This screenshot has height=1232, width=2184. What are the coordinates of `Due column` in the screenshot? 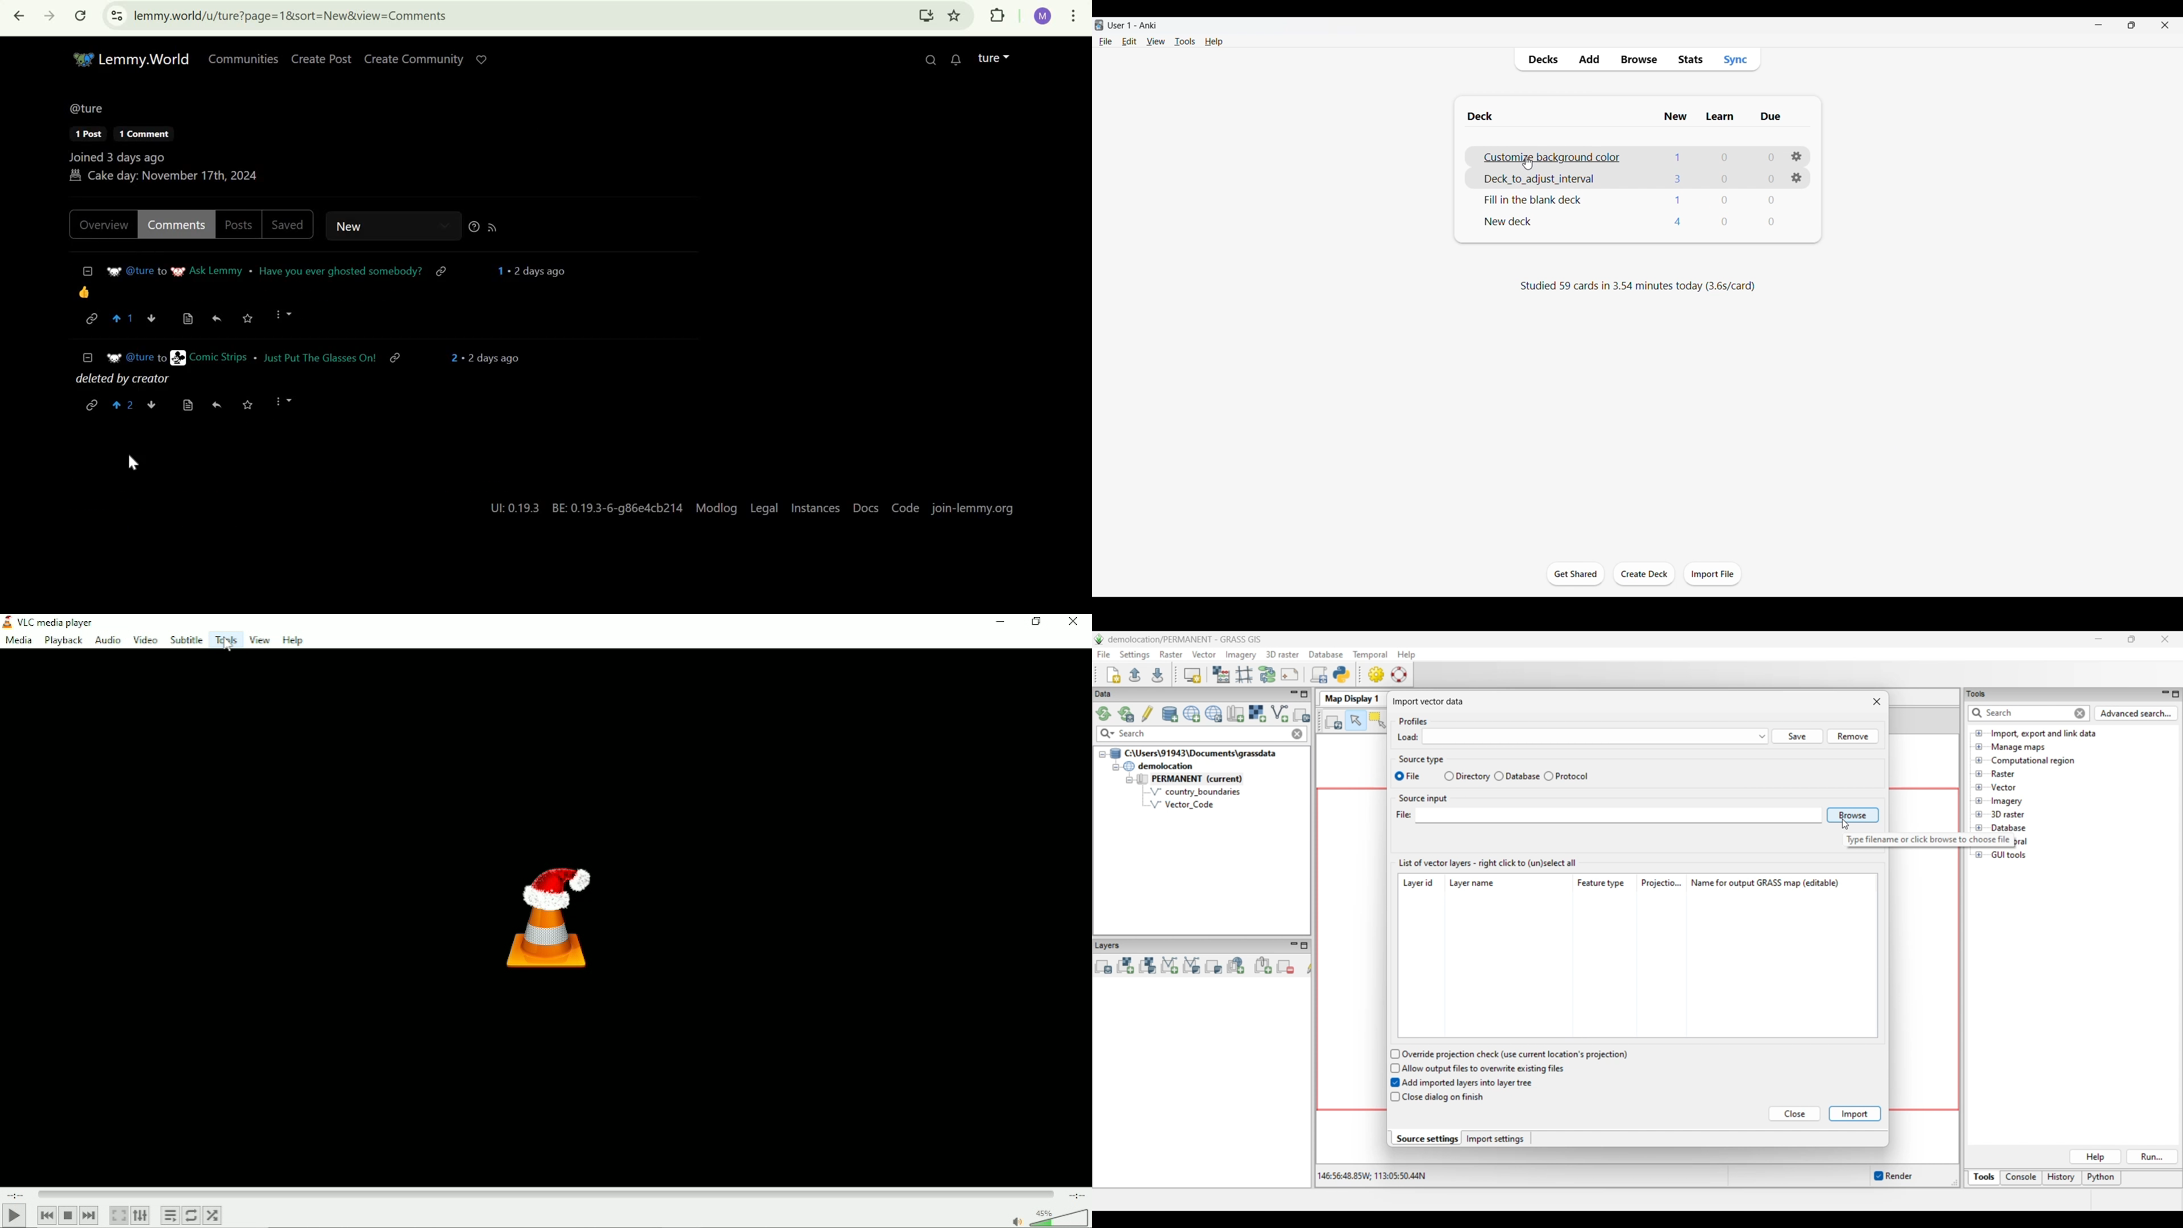 It's located at (1770, 117).